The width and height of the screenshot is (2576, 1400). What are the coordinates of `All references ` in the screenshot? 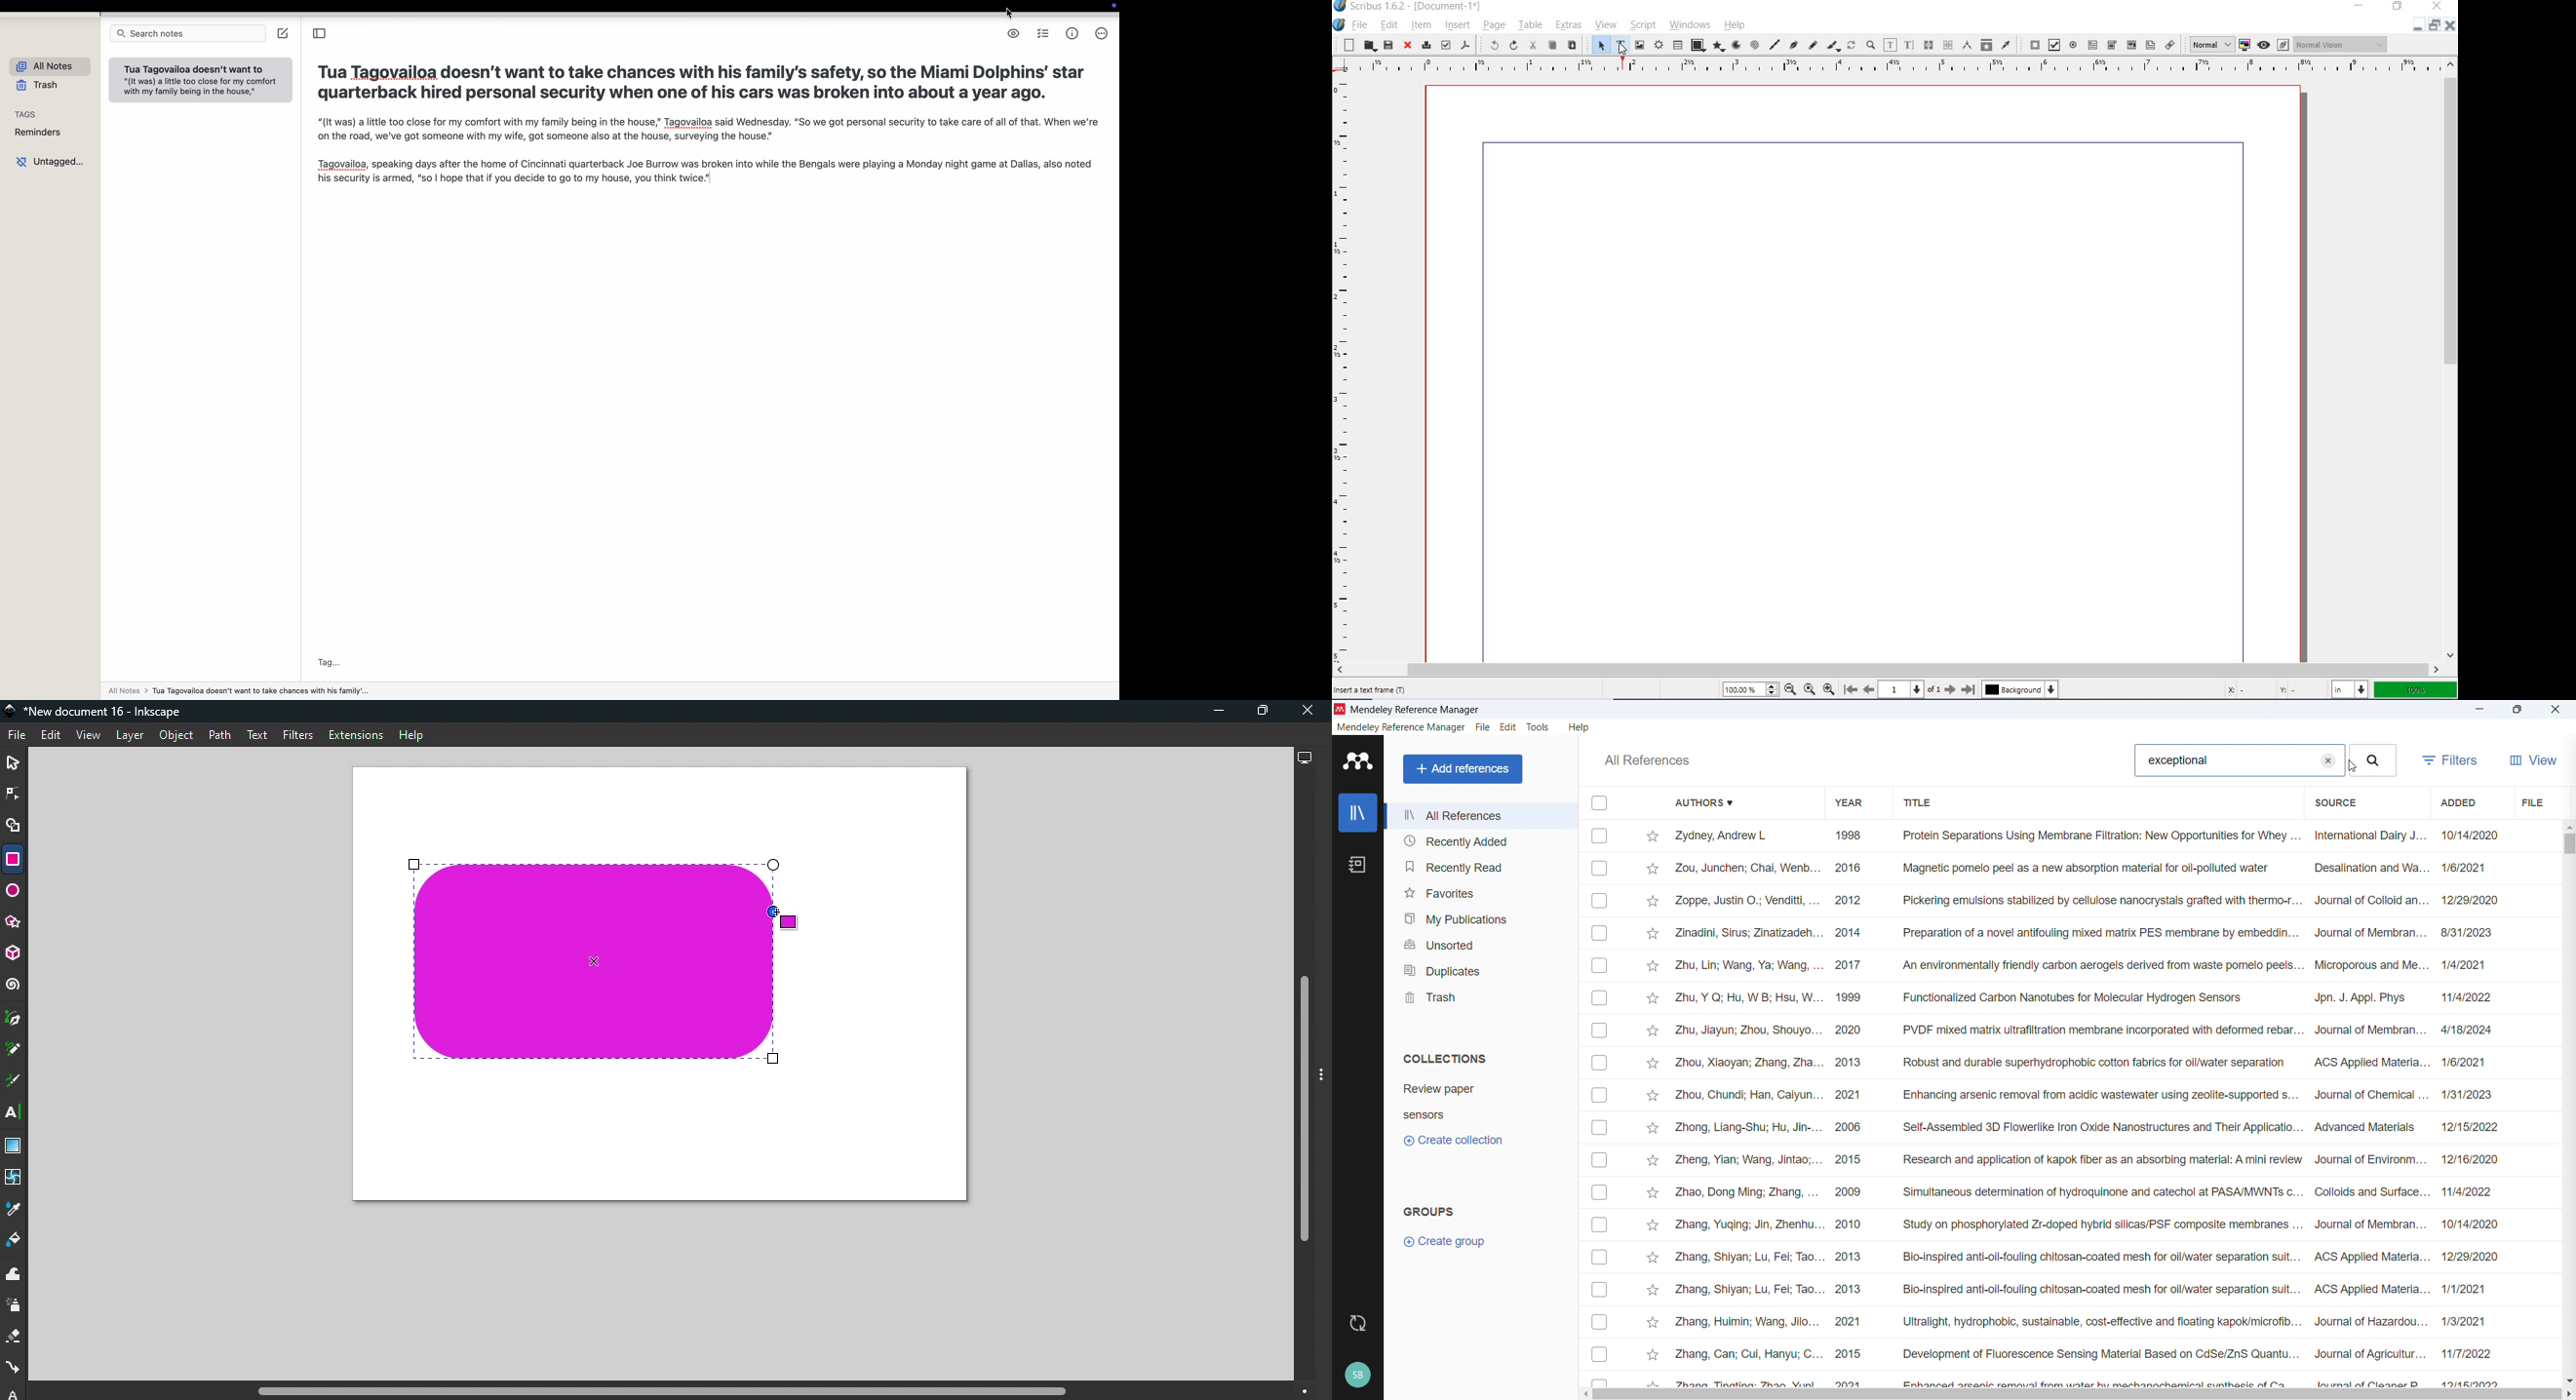 It's located at (1480, 815).